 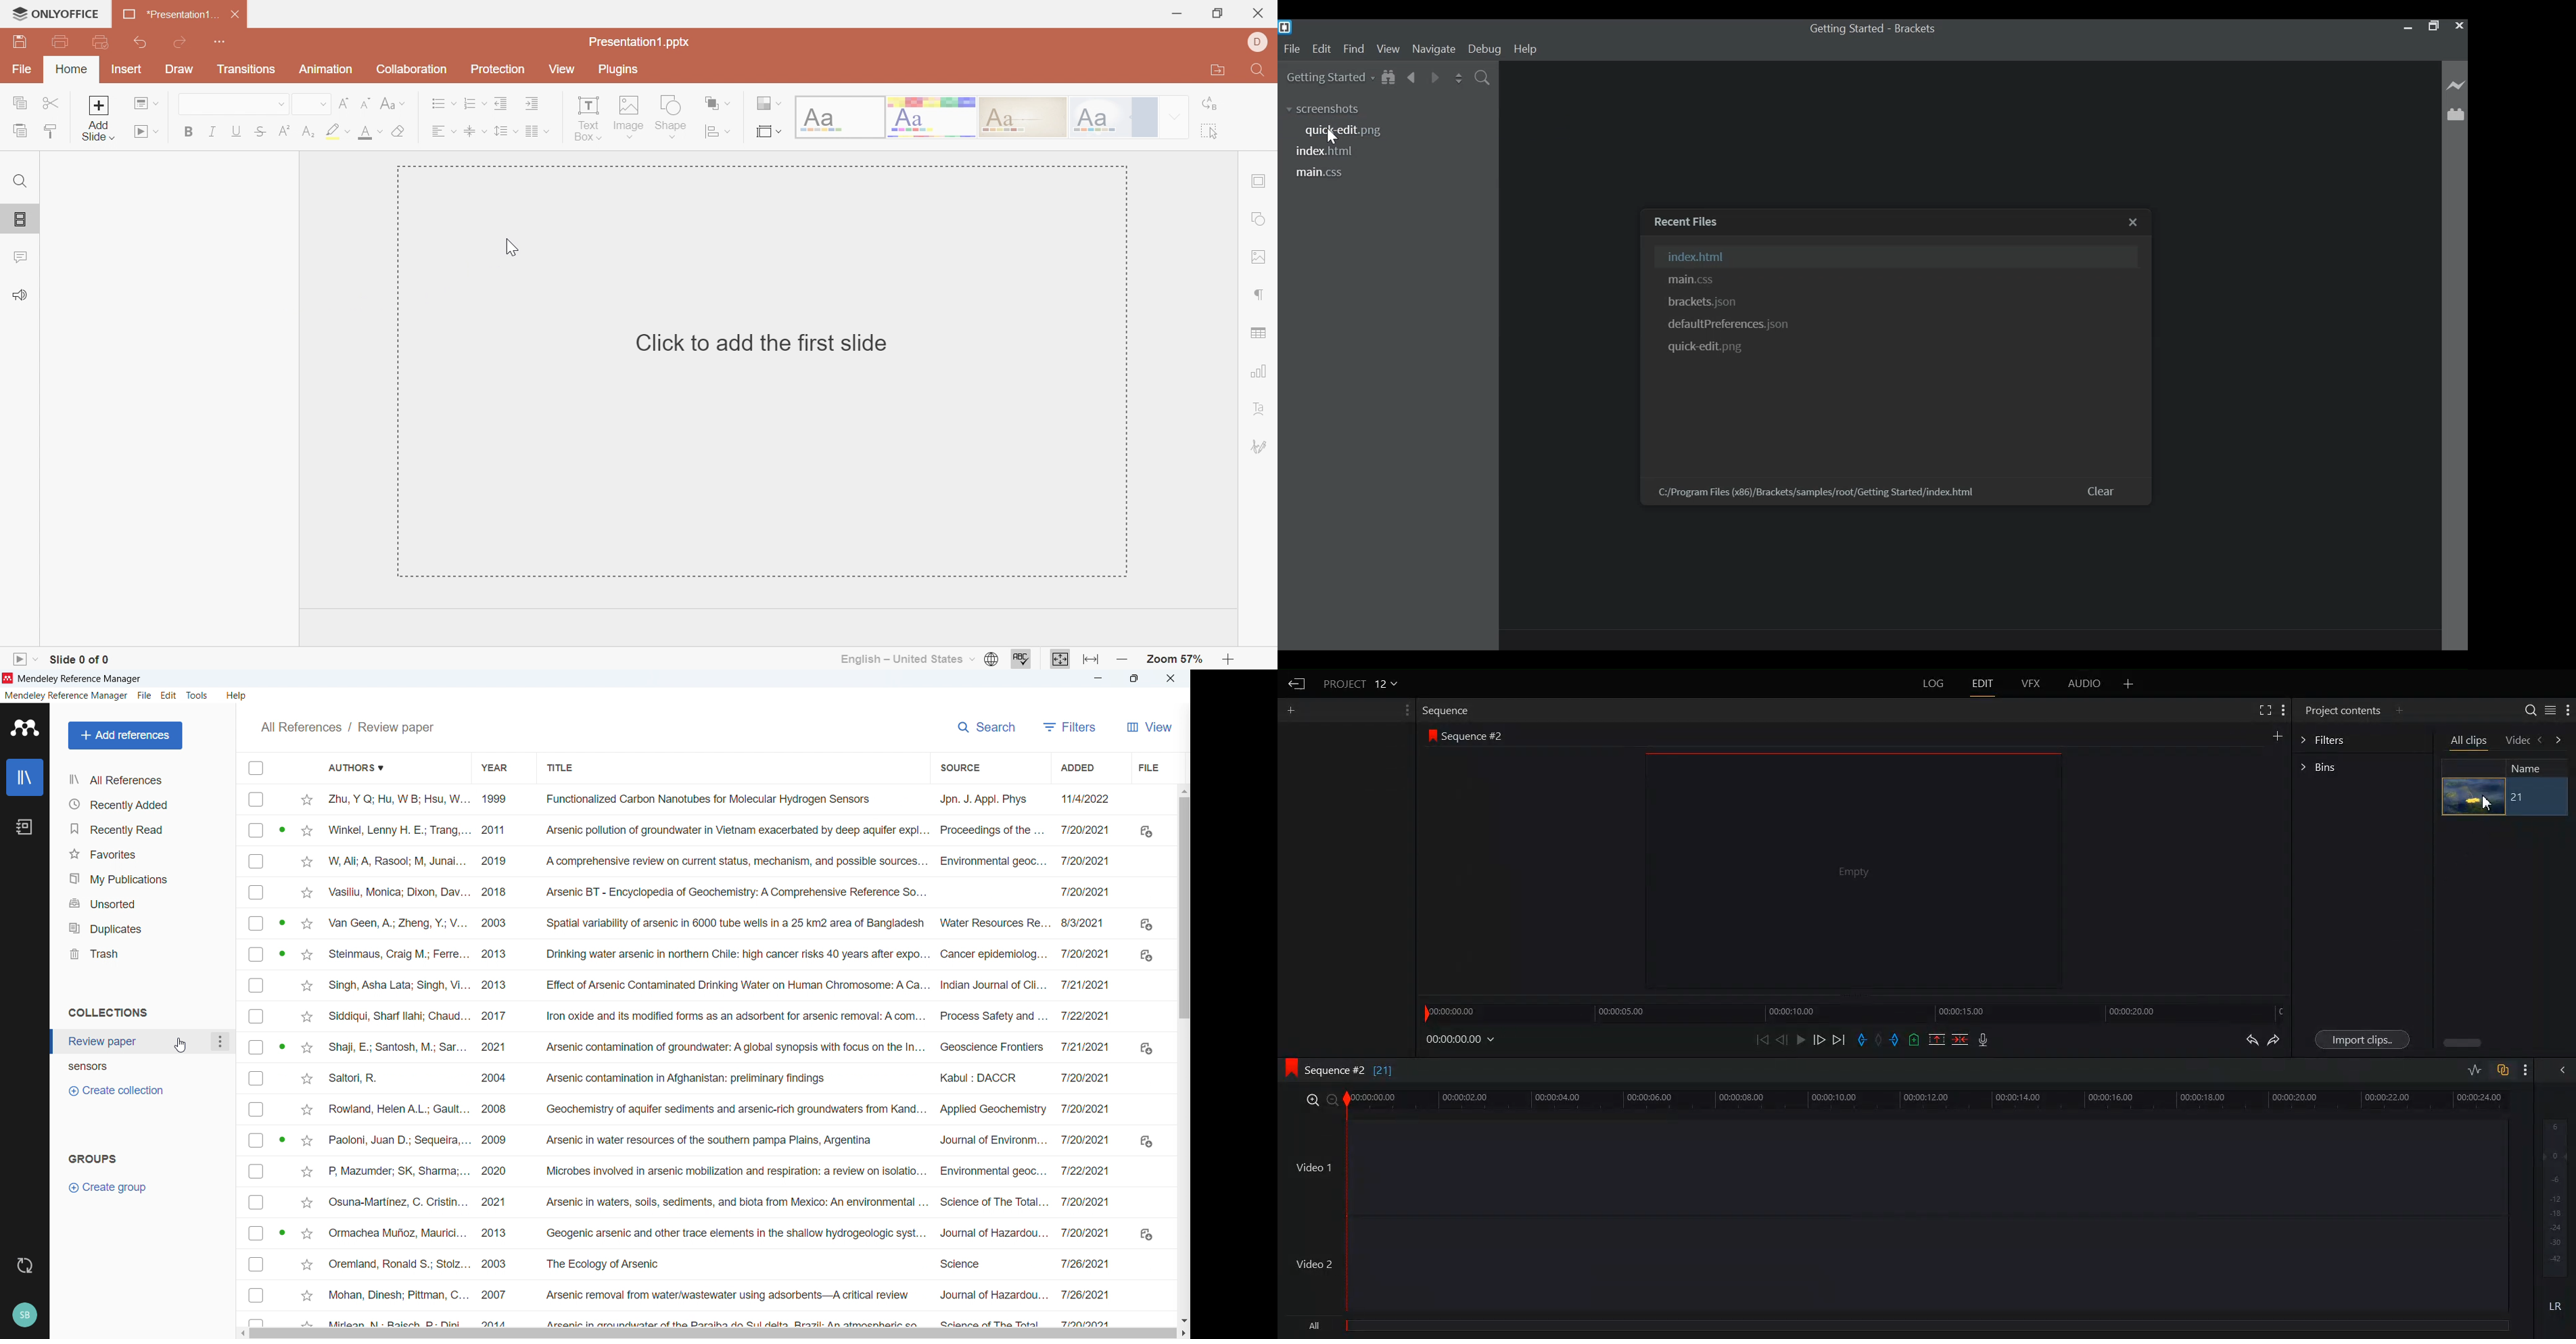 What do you see at coordinates (368, 133) in the screenshot?
I see `Font color` at bounding box center [368, 133].